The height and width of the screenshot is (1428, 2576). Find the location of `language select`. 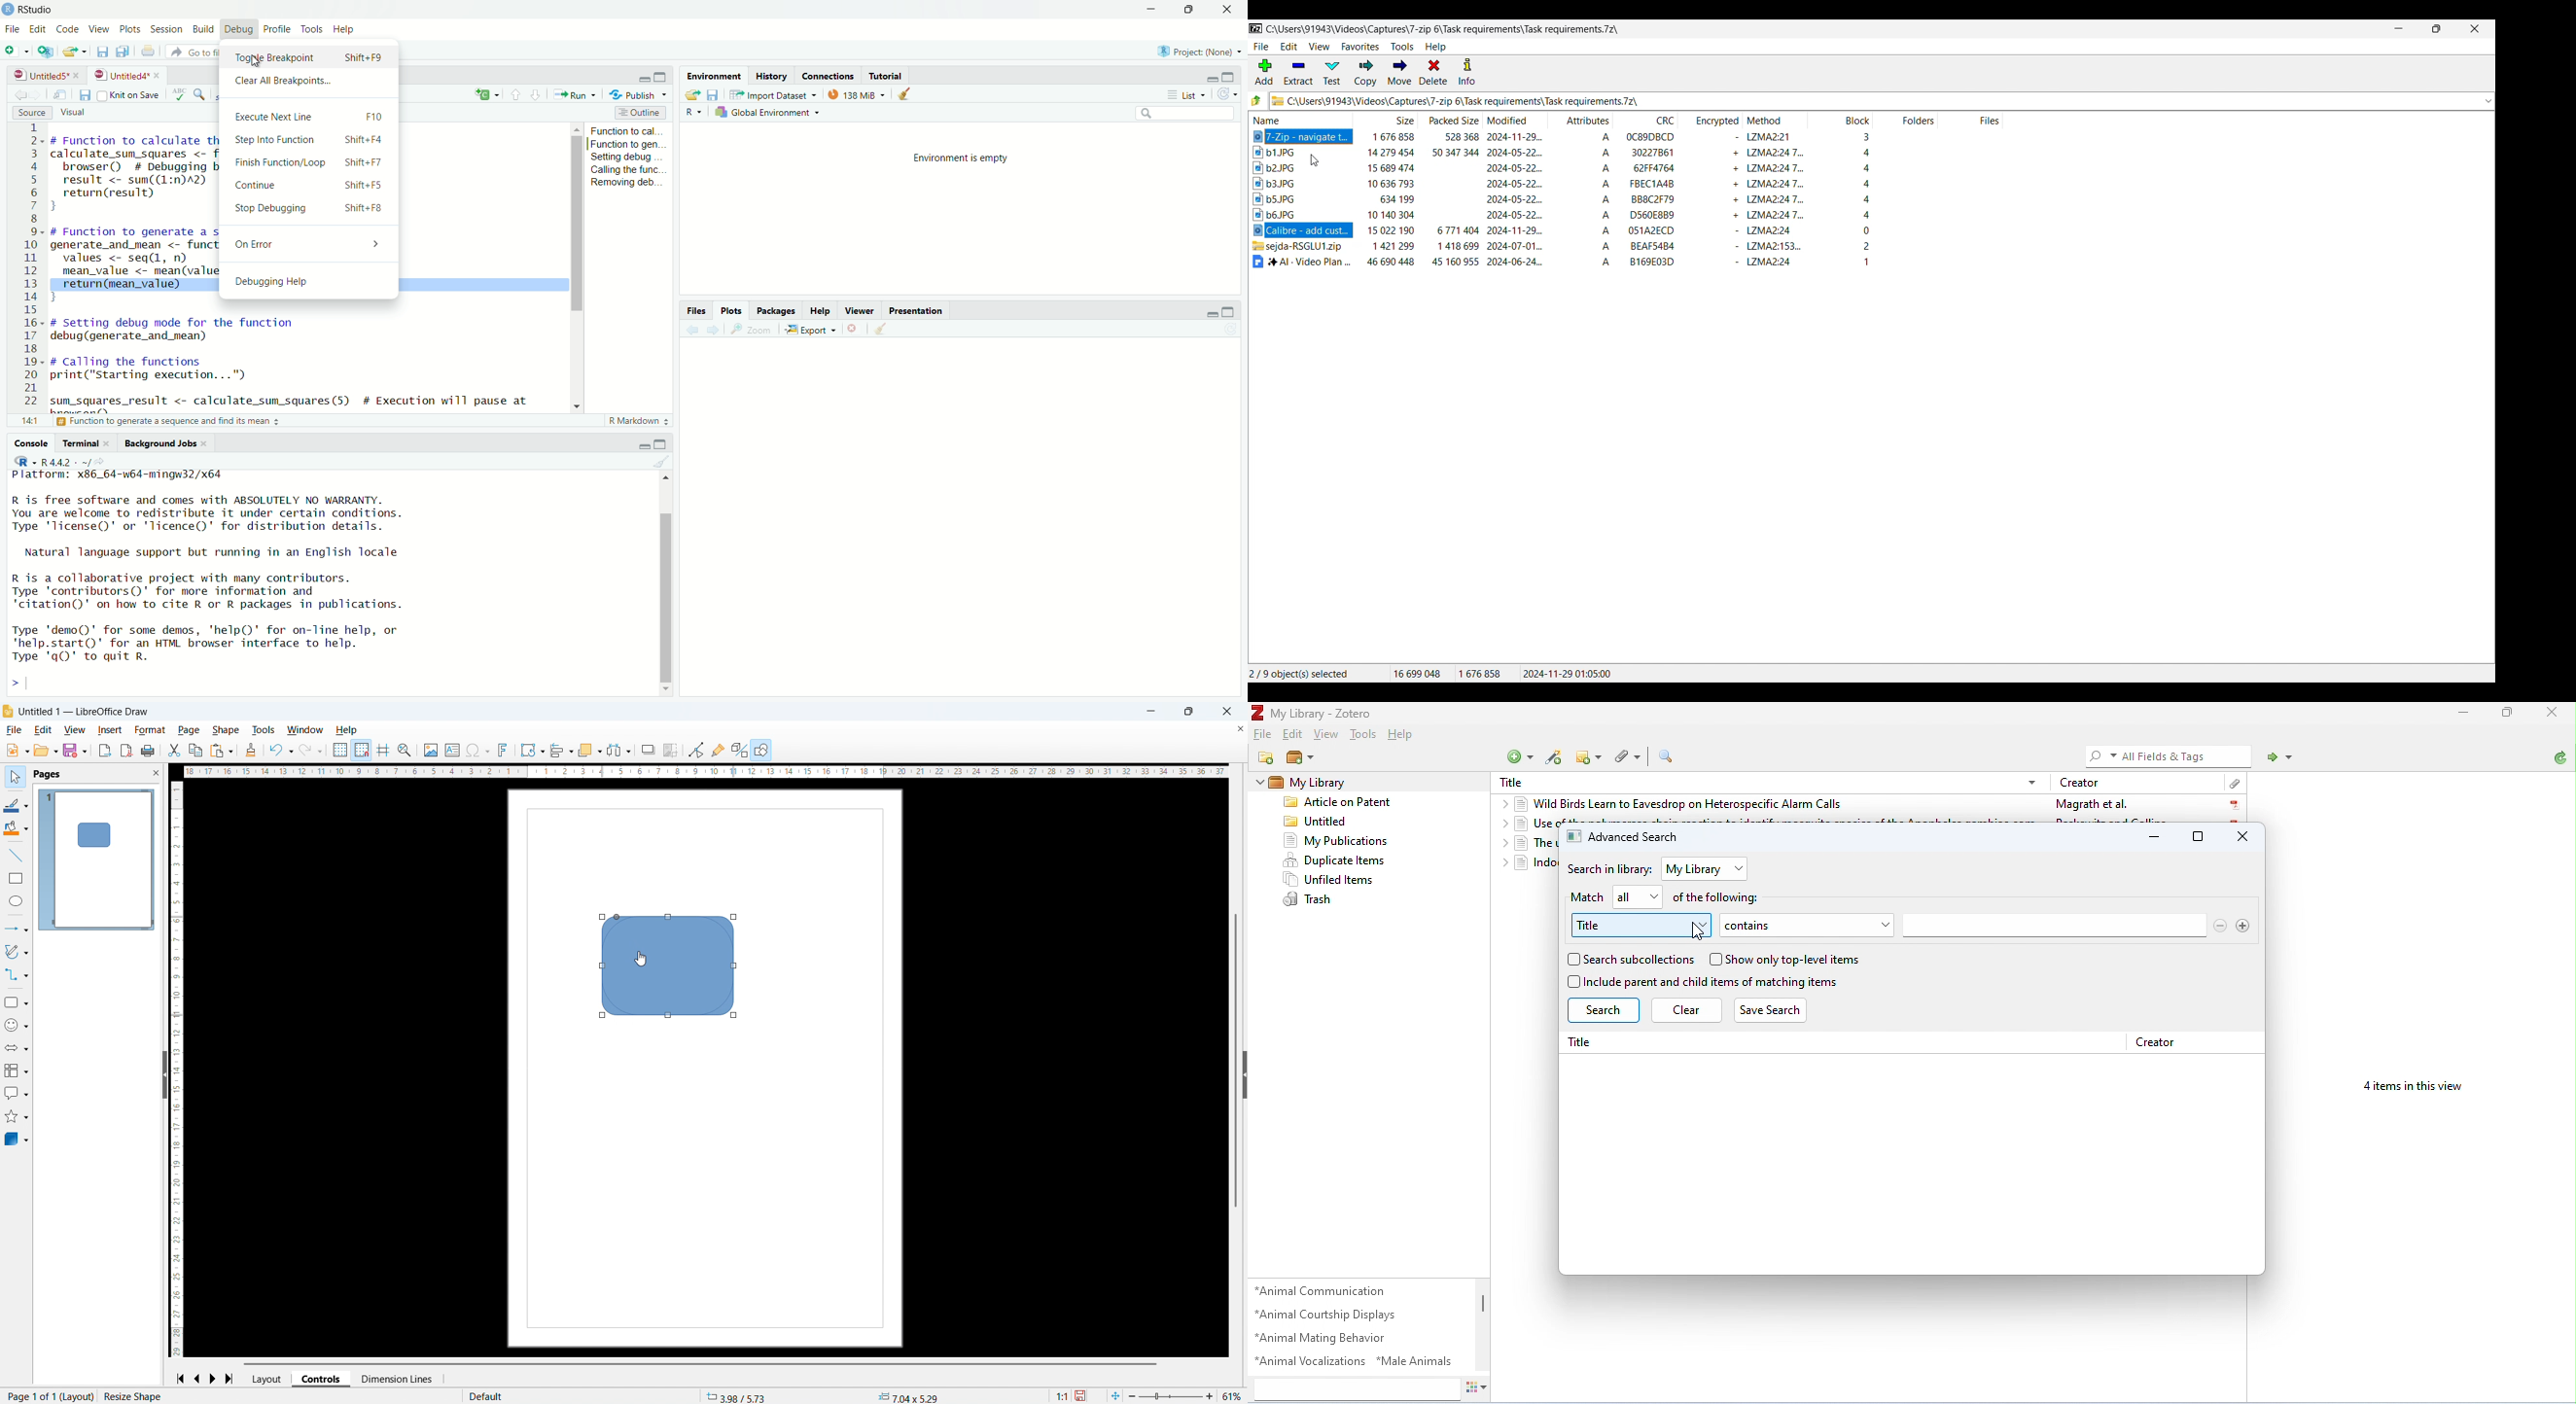

language select is located at coordinates (696, 114).